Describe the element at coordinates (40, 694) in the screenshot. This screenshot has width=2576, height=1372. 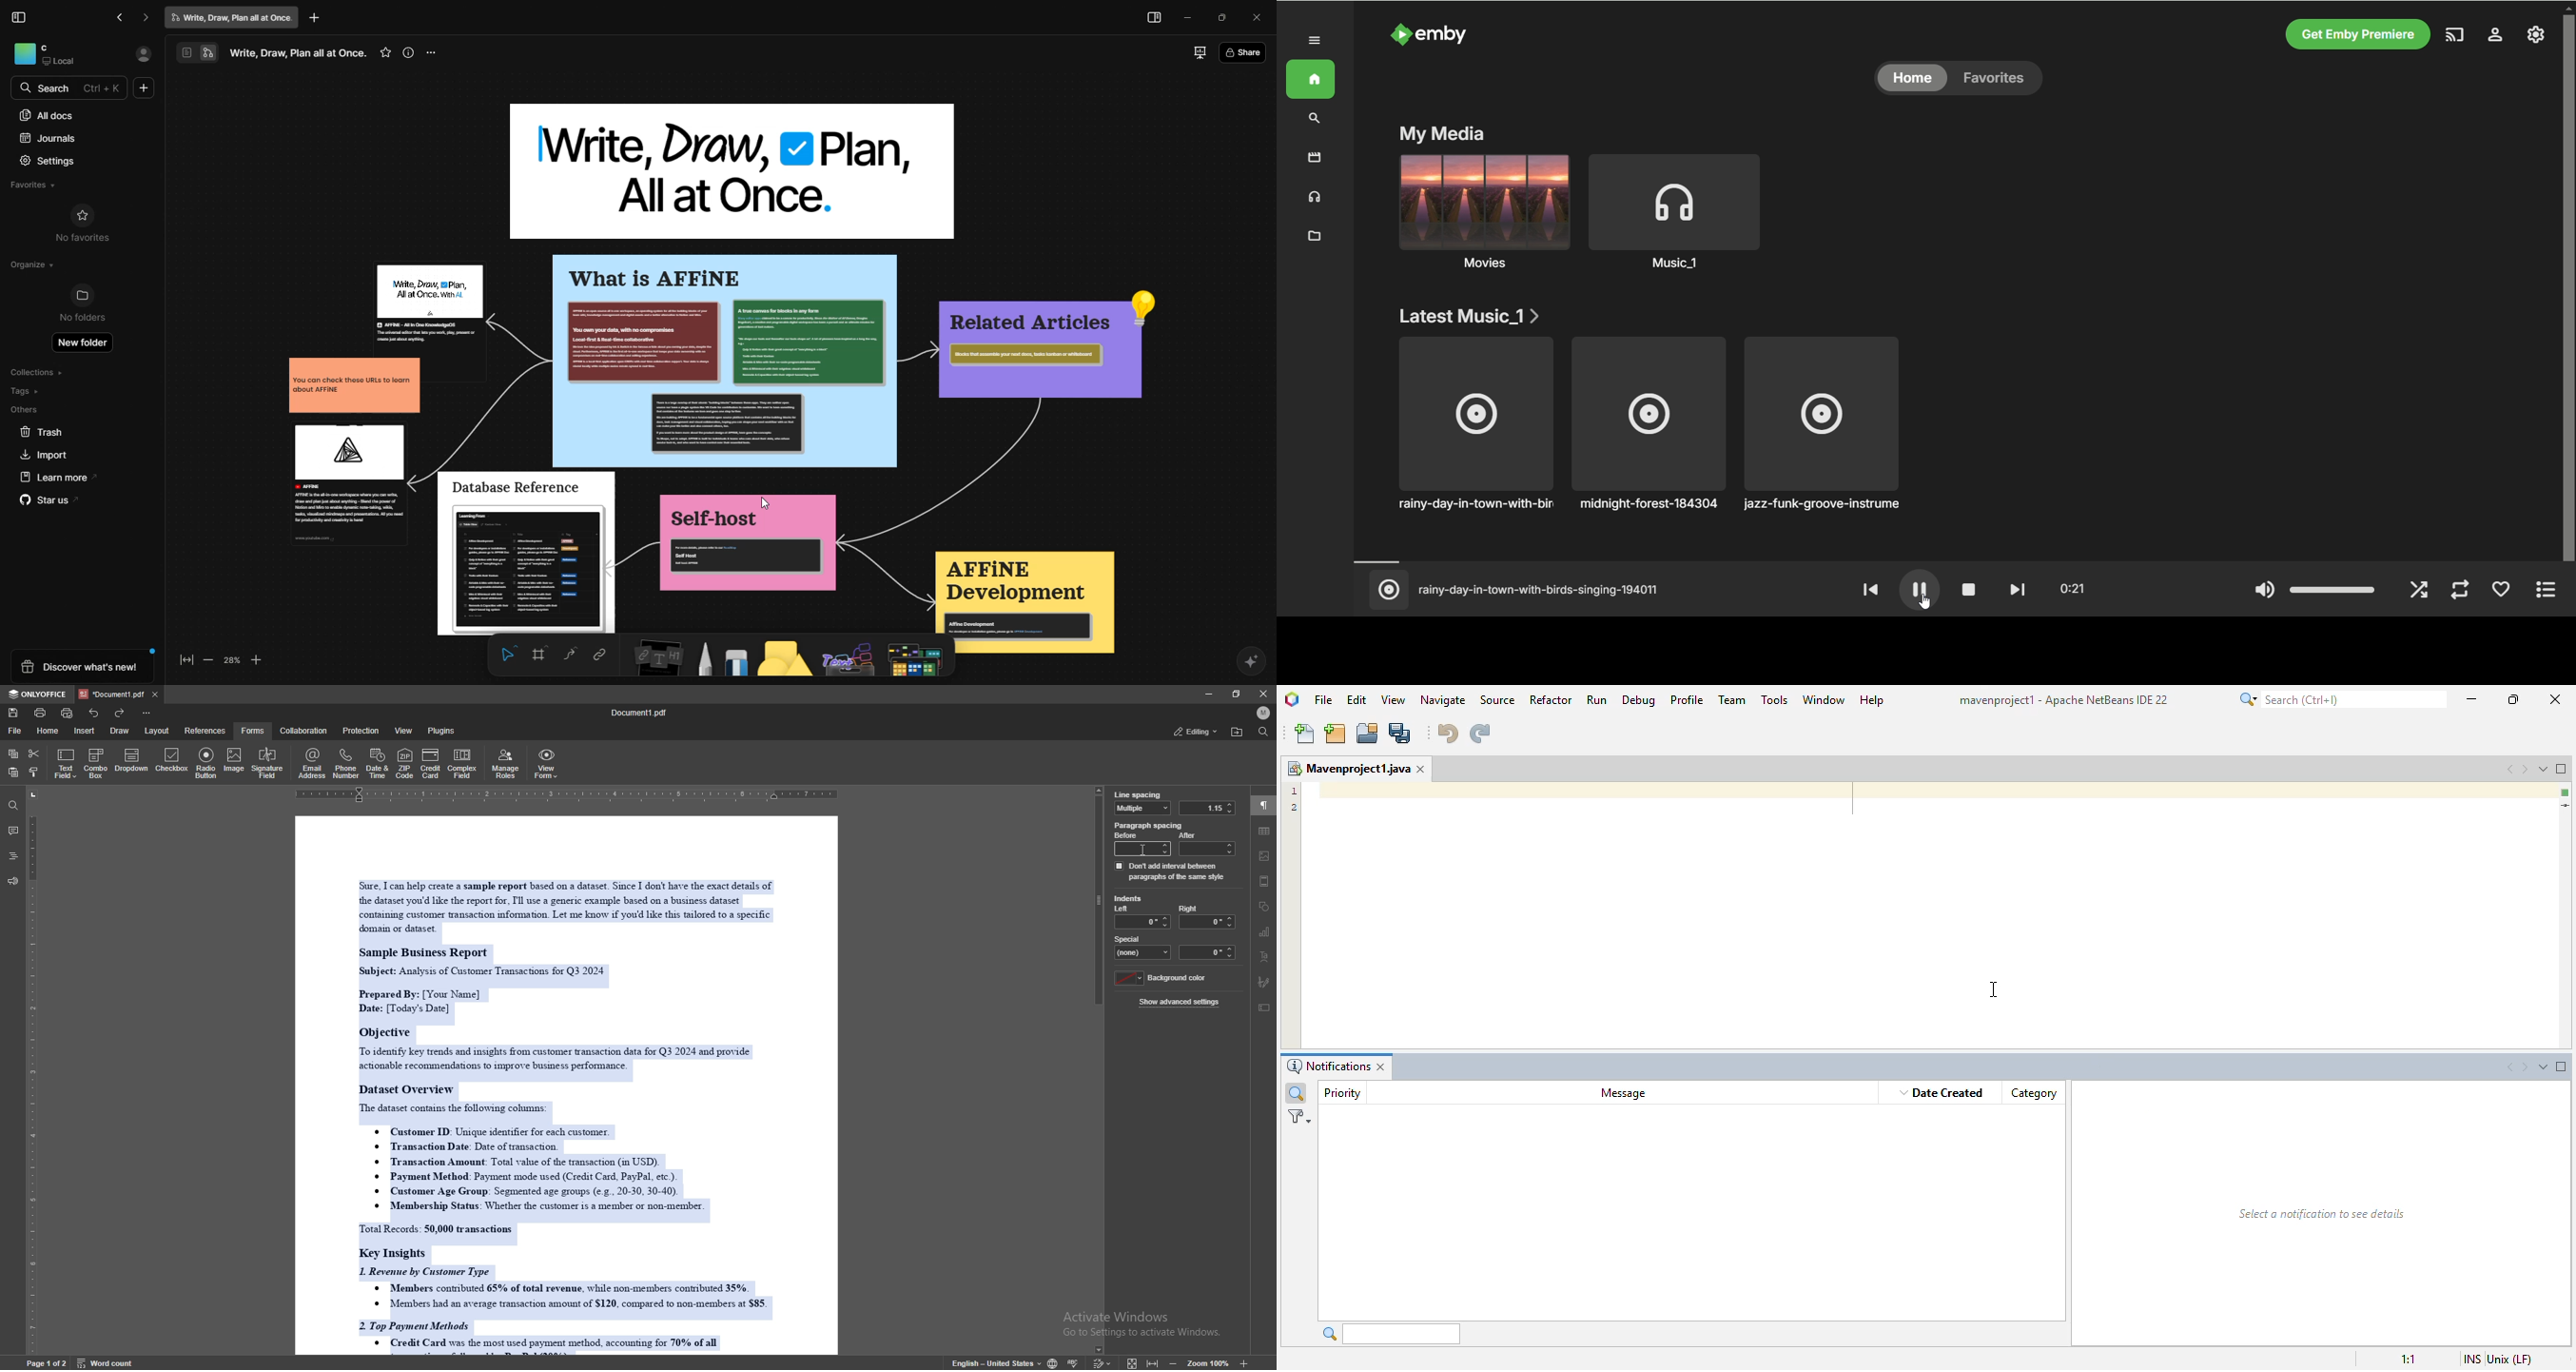
I see `onlyoffice` at that location.